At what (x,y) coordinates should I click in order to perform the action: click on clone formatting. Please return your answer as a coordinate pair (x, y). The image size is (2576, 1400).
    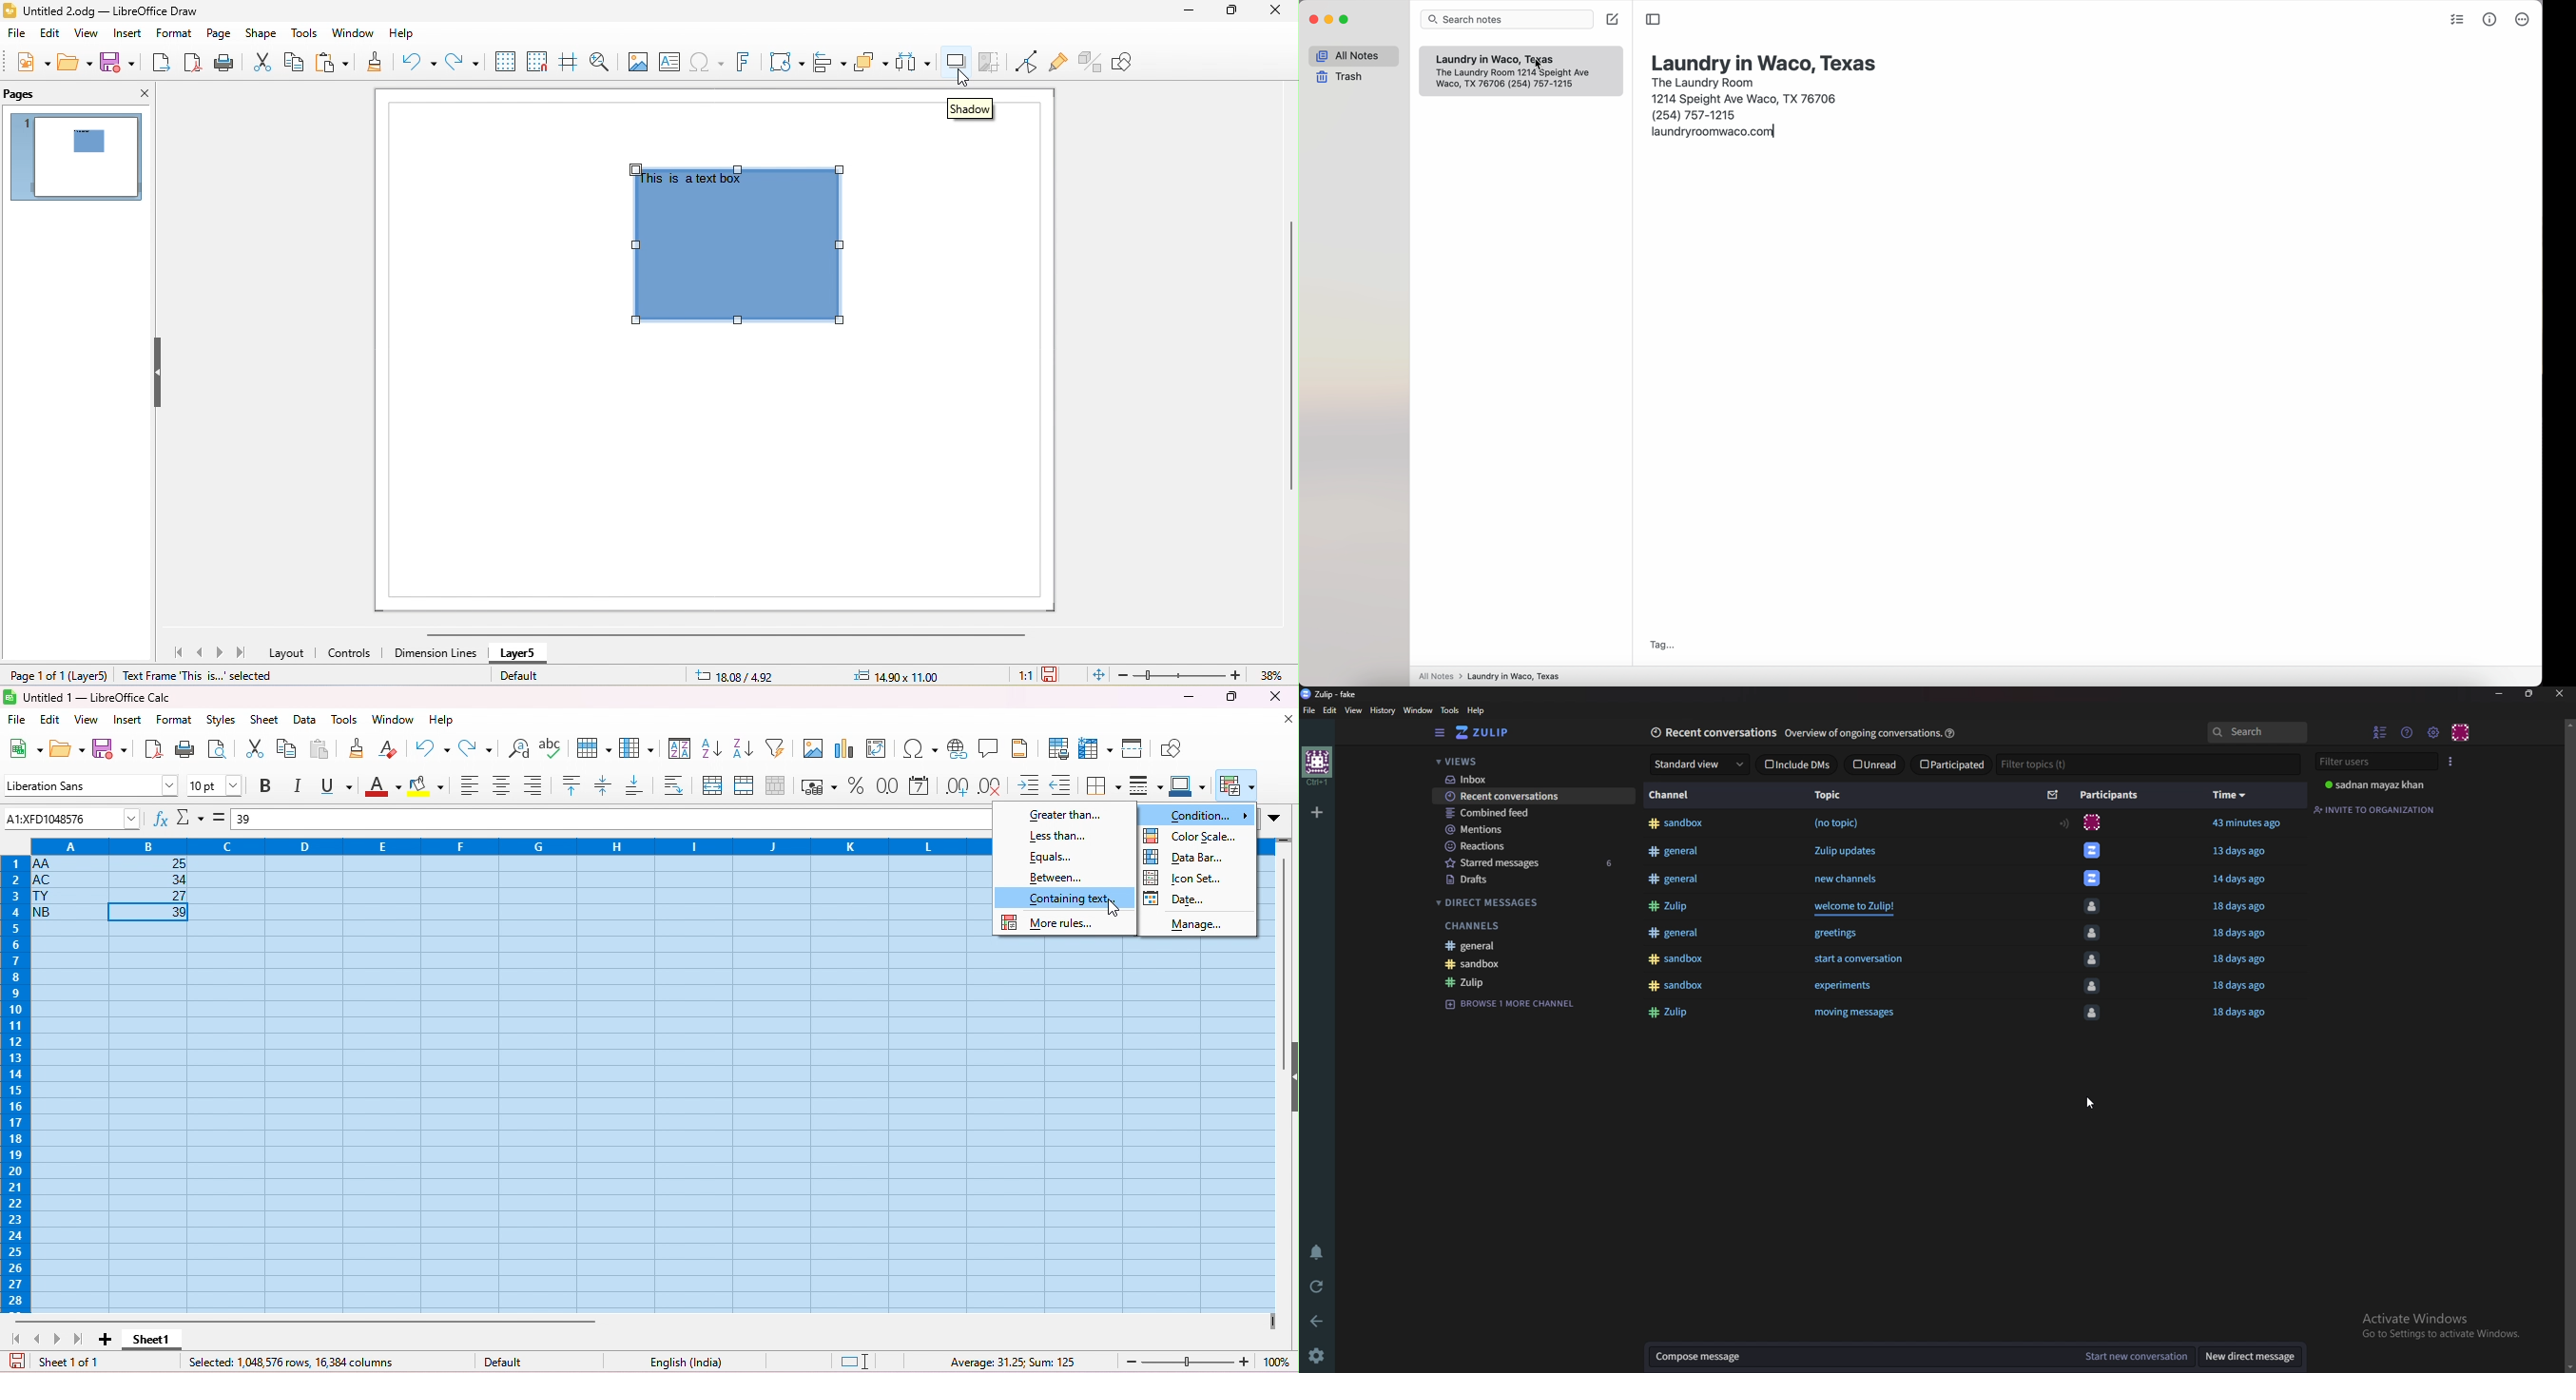
    Looking at the image, I should click on (376, 64).